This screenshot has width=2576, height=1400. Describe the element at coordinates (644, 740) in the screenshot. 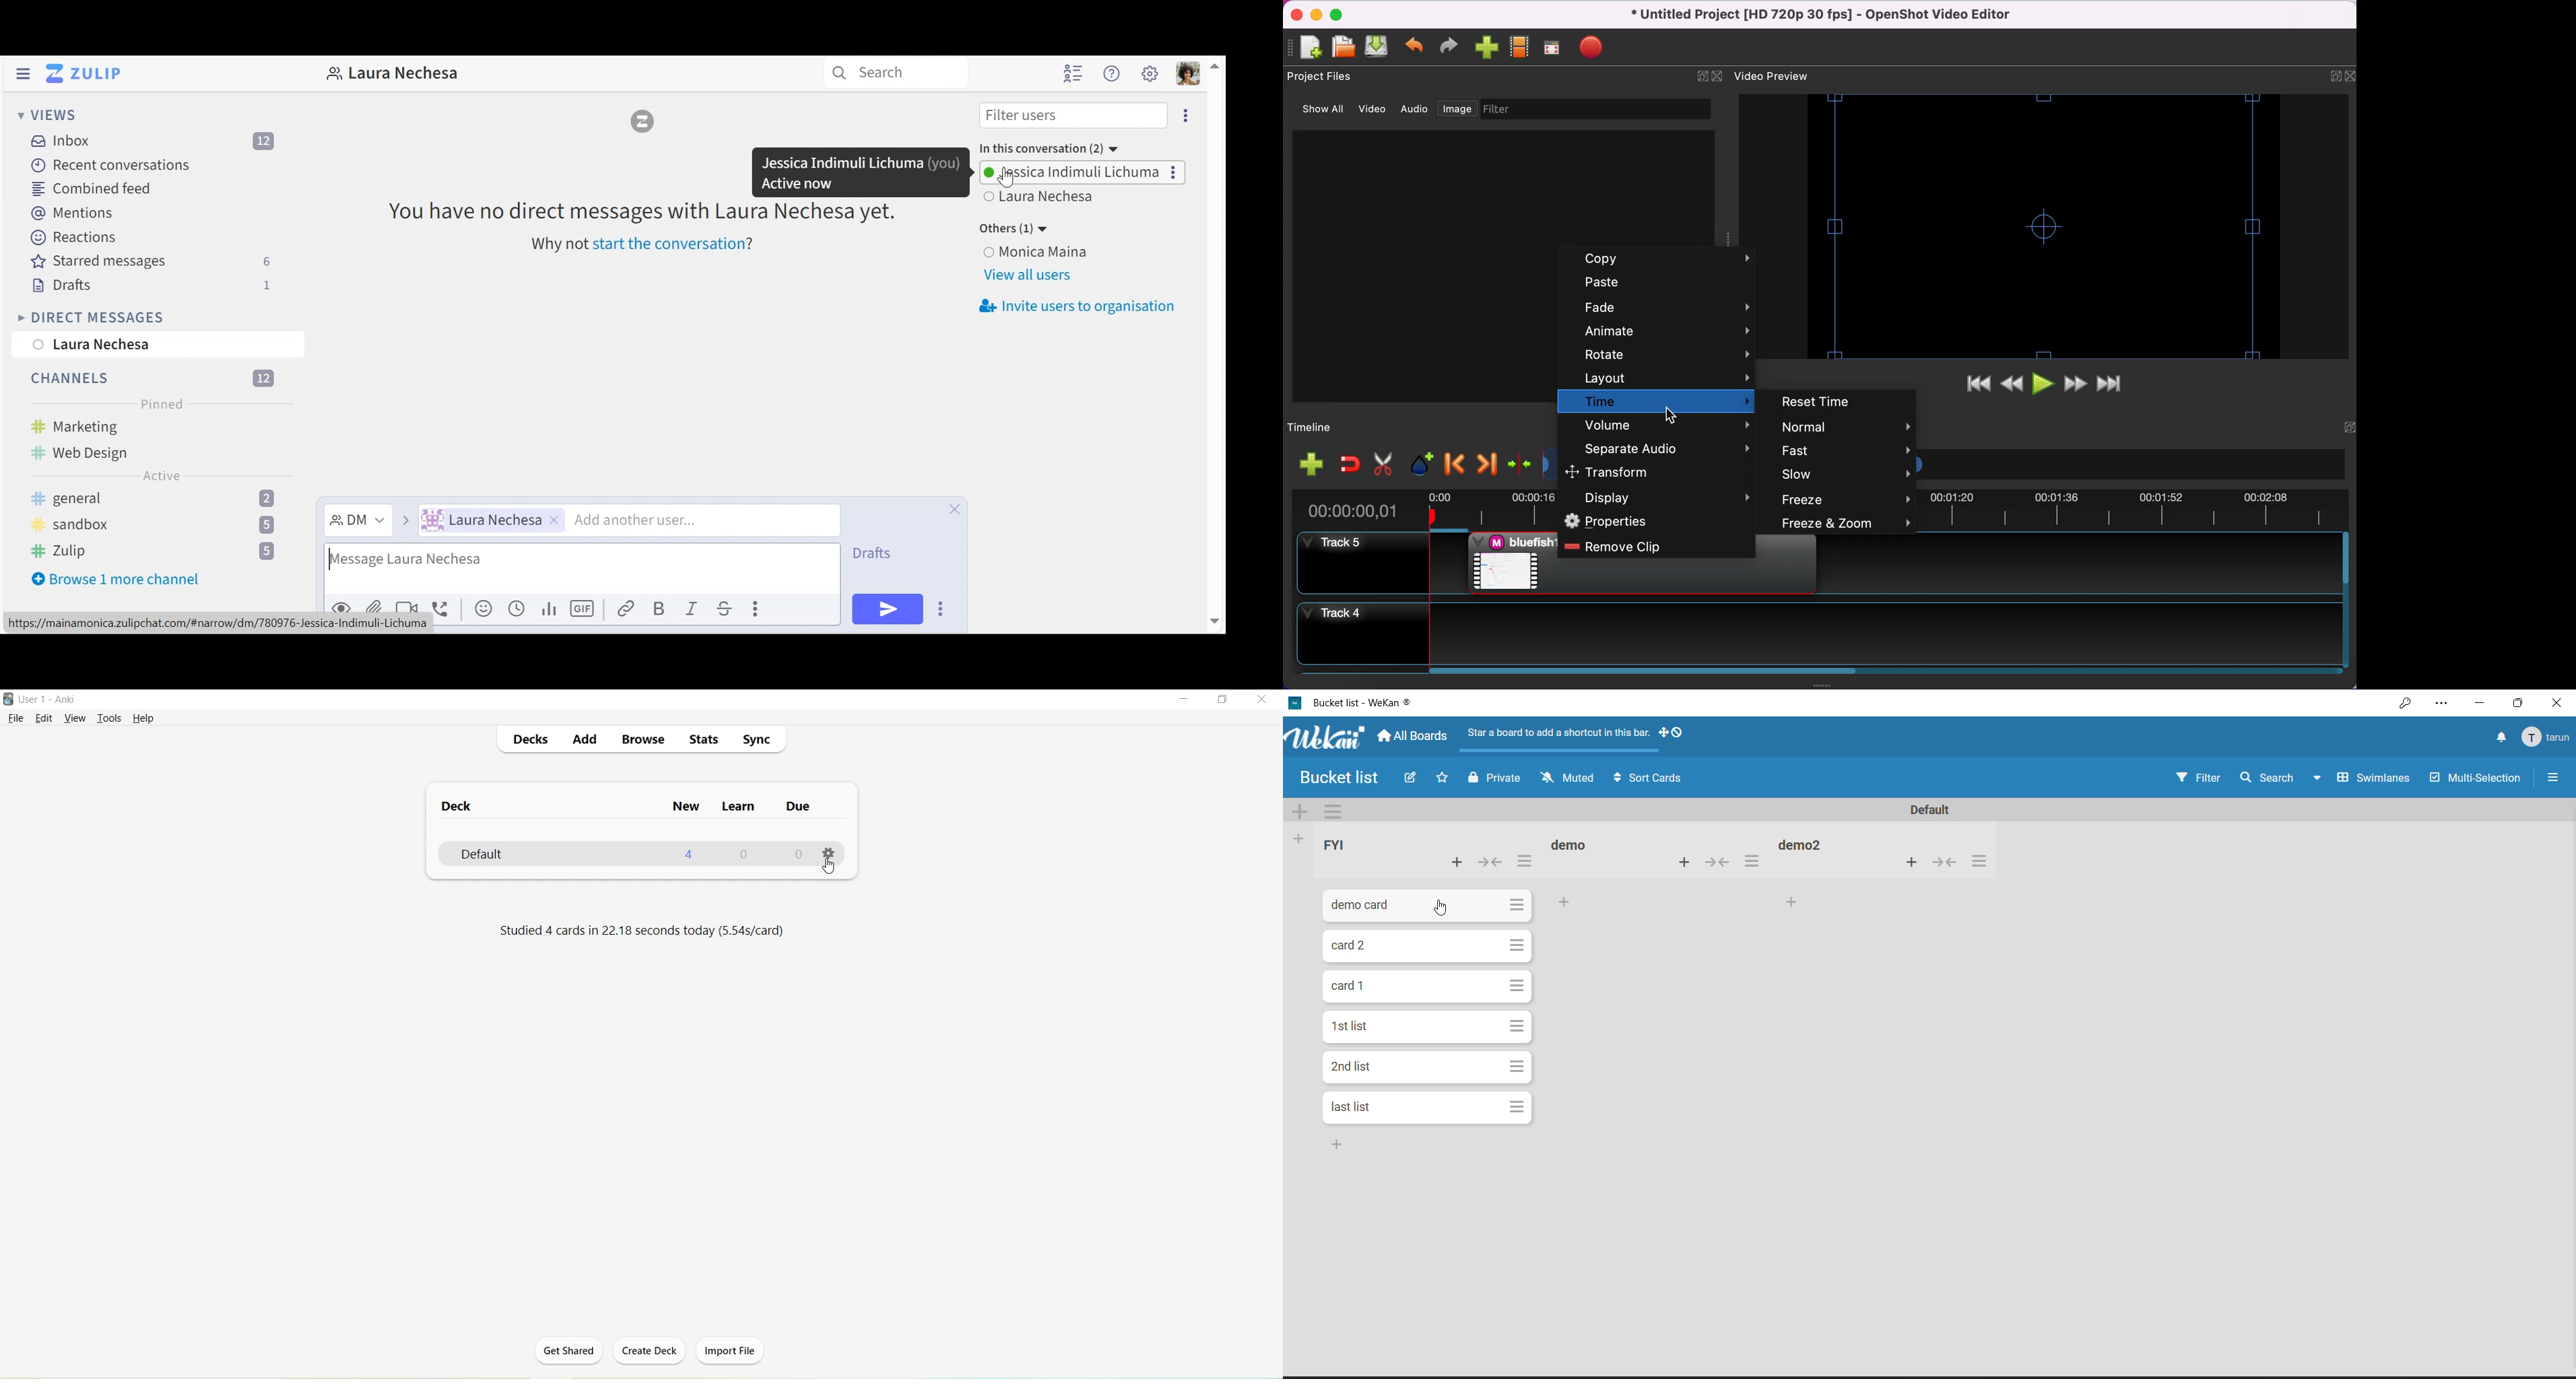

I see `Browse` at that location.